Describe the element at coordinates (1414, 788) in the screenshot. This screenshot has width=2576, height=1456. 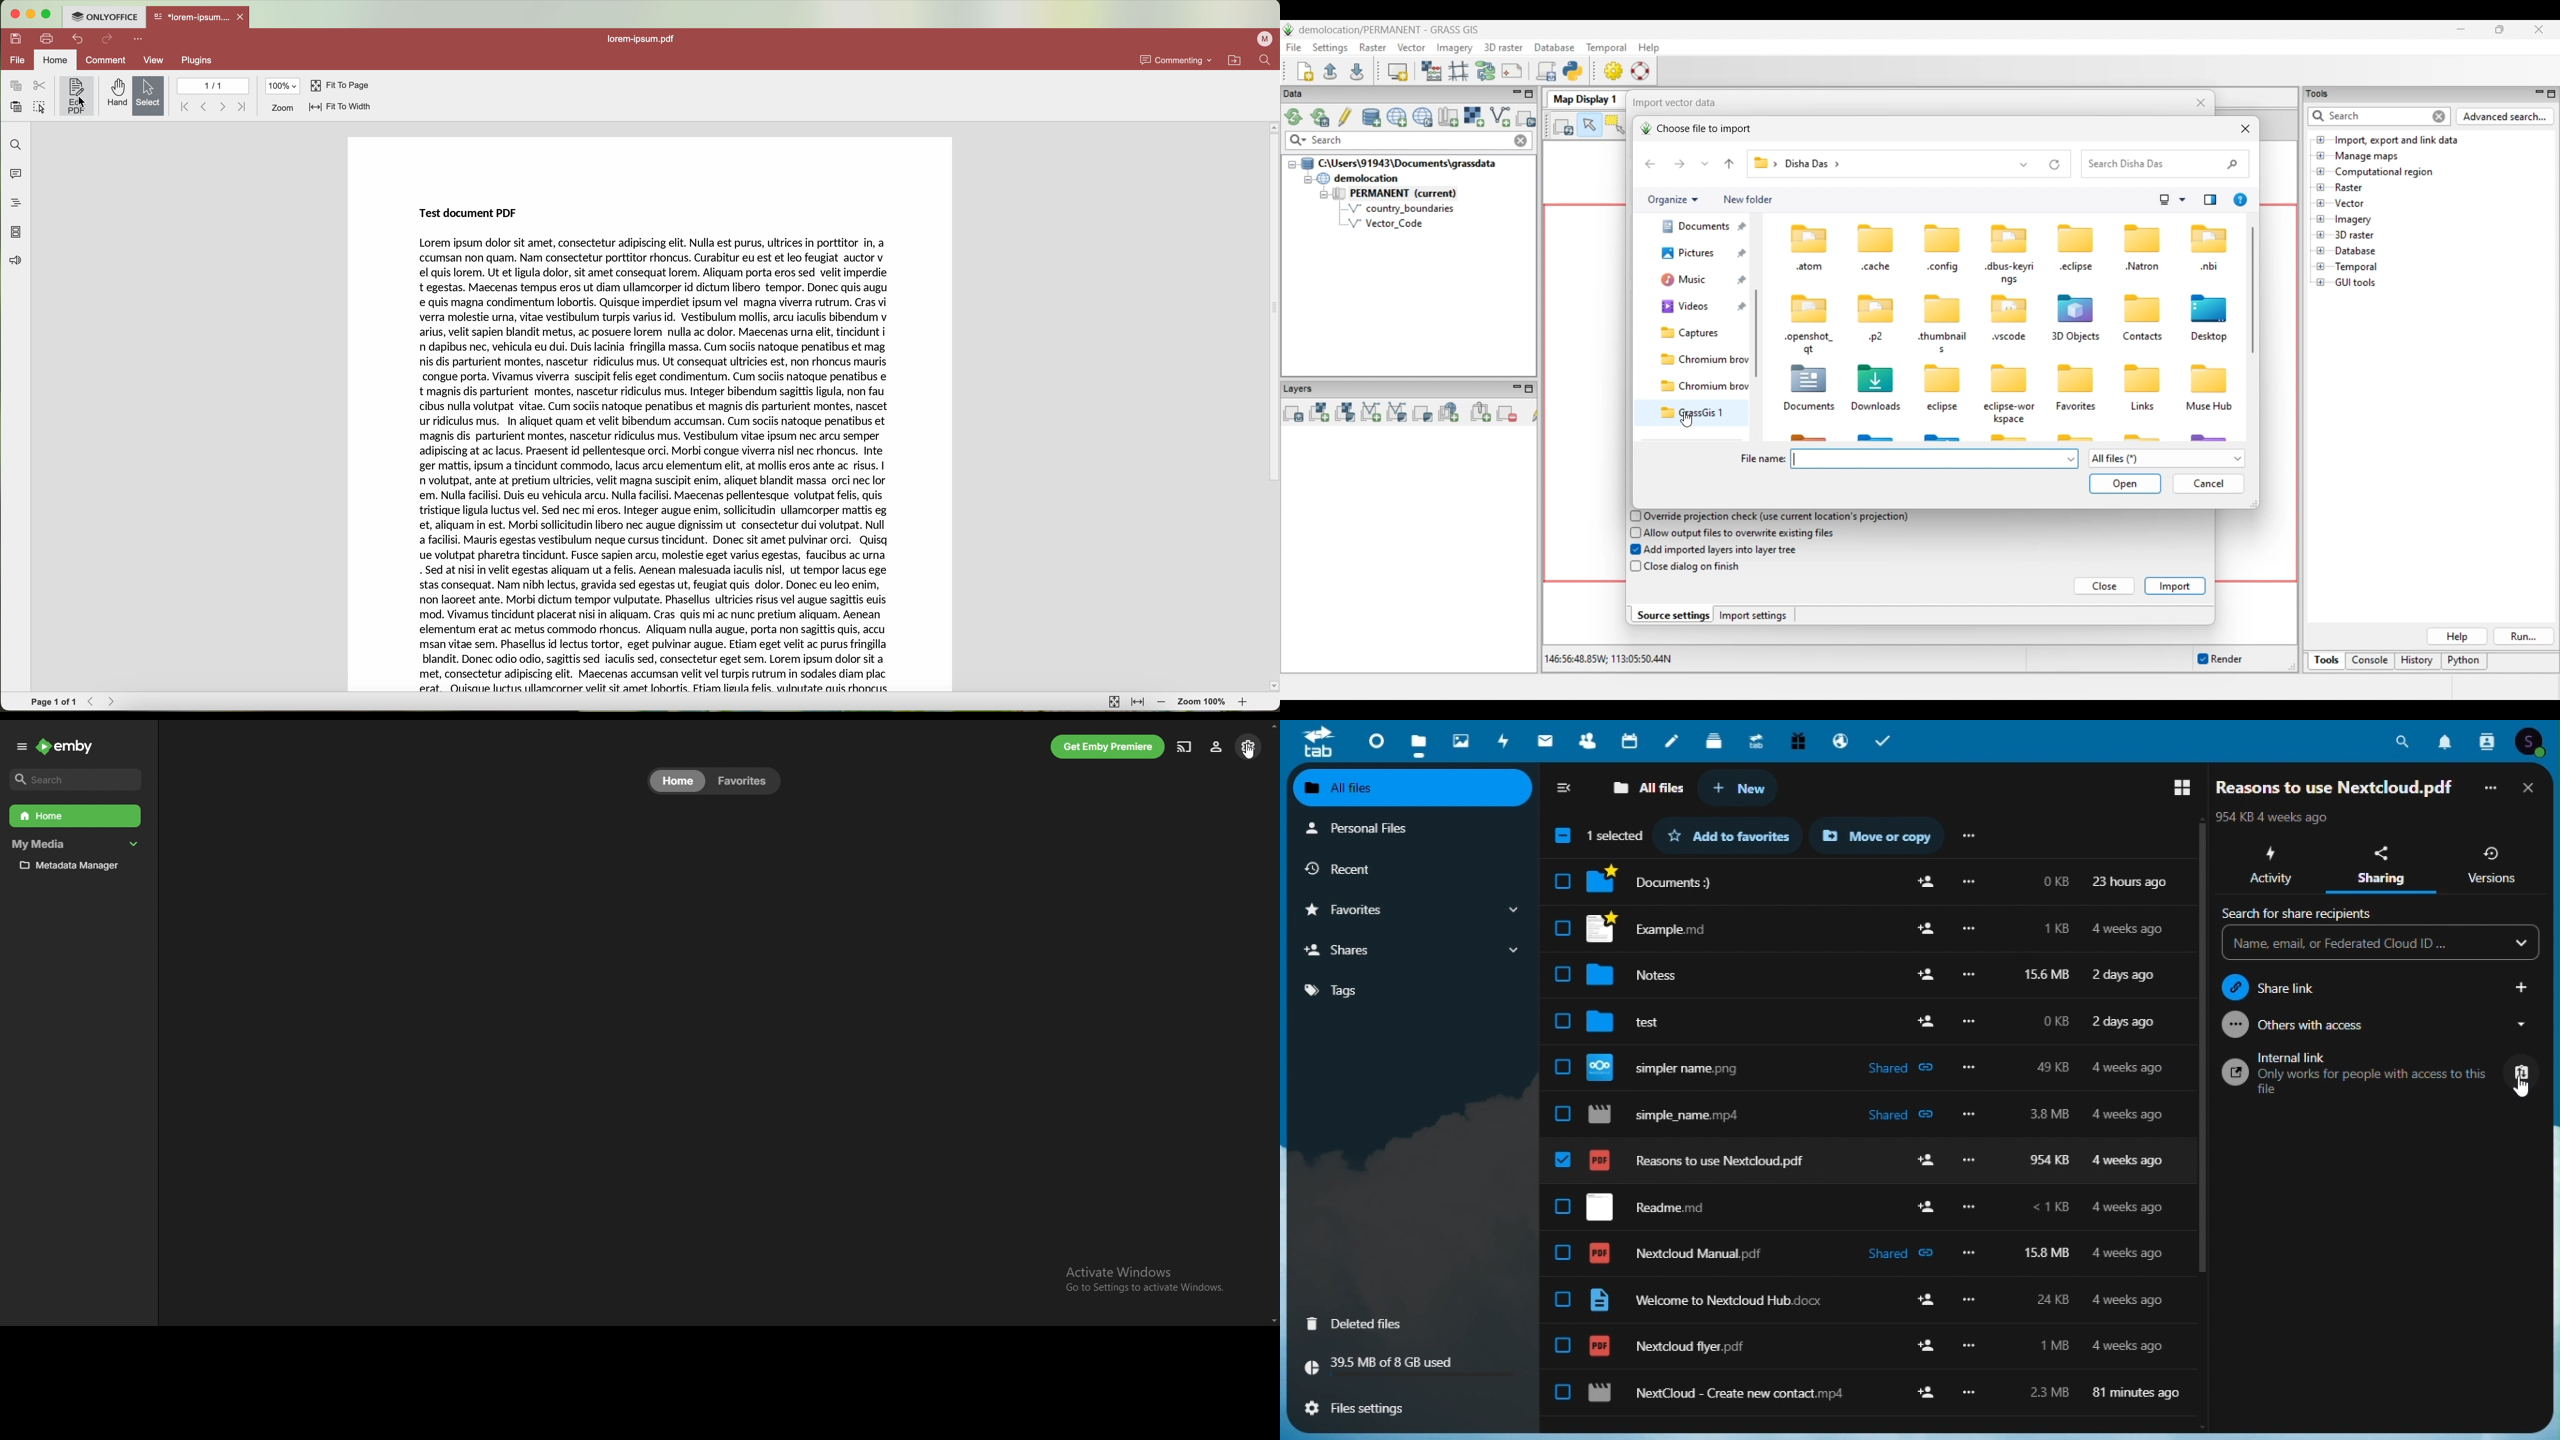
I see `all files` at that location.